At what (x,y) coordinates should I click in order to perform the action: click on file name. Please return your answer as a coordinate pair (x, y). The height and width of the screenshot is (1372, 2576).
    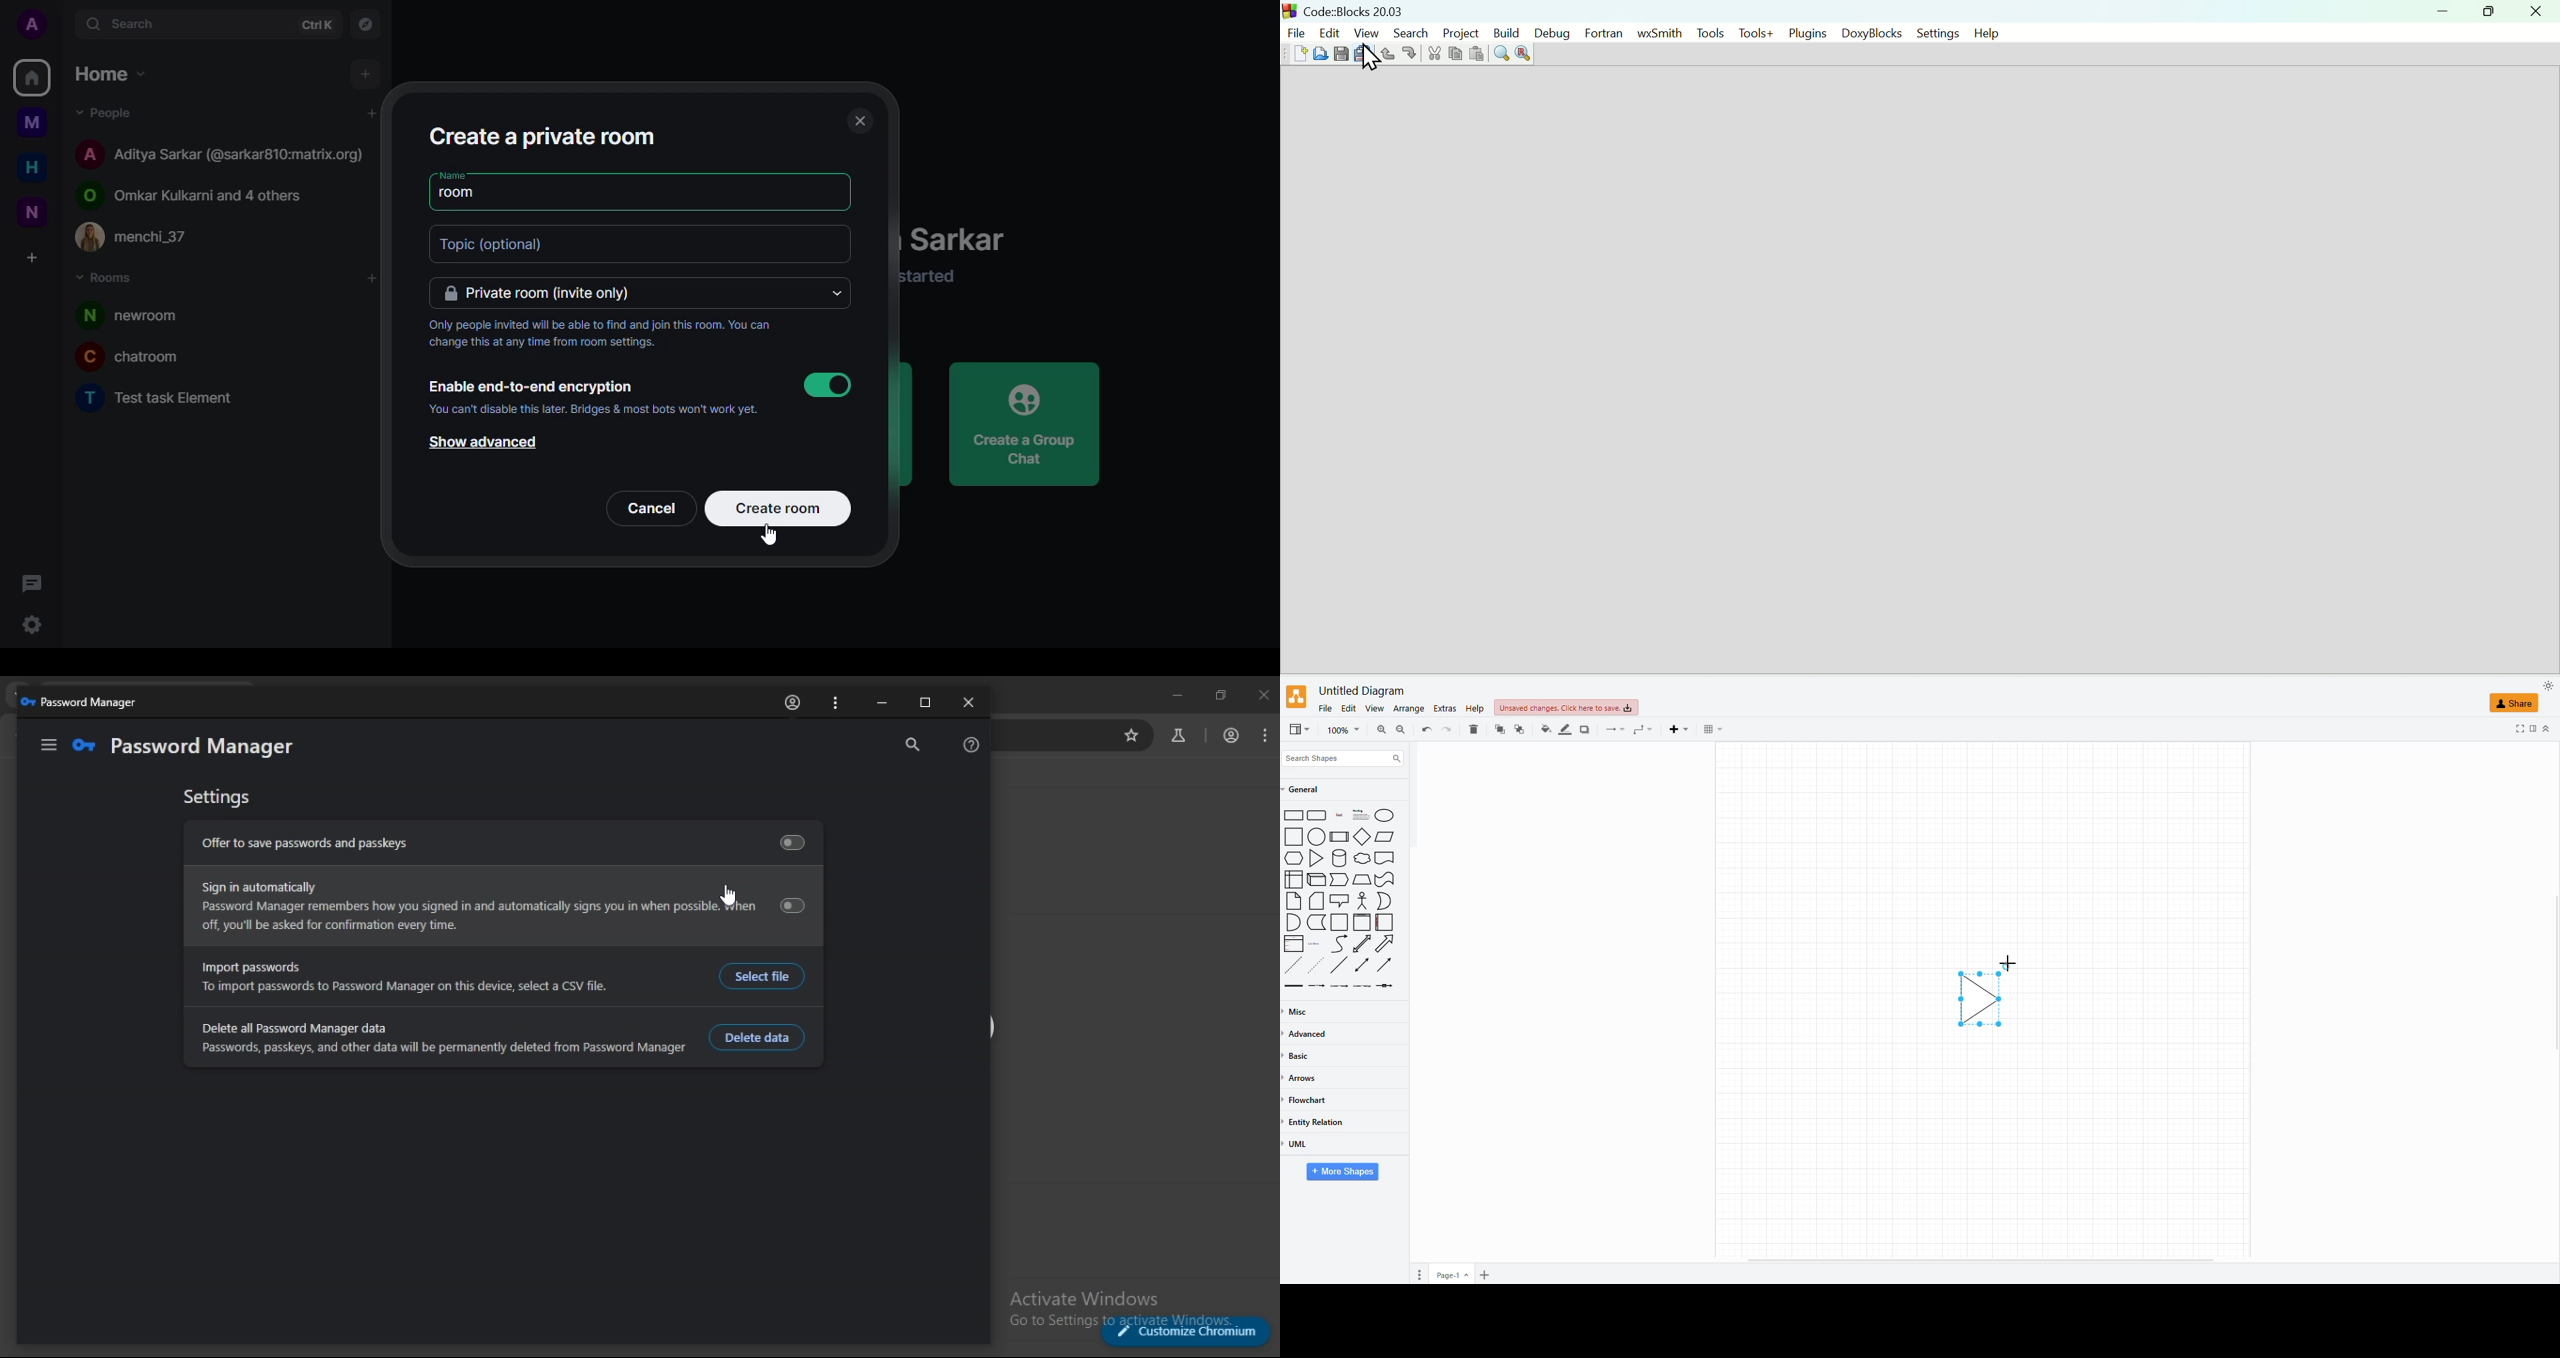
    Looking at the image, I should click on (1359, 690).